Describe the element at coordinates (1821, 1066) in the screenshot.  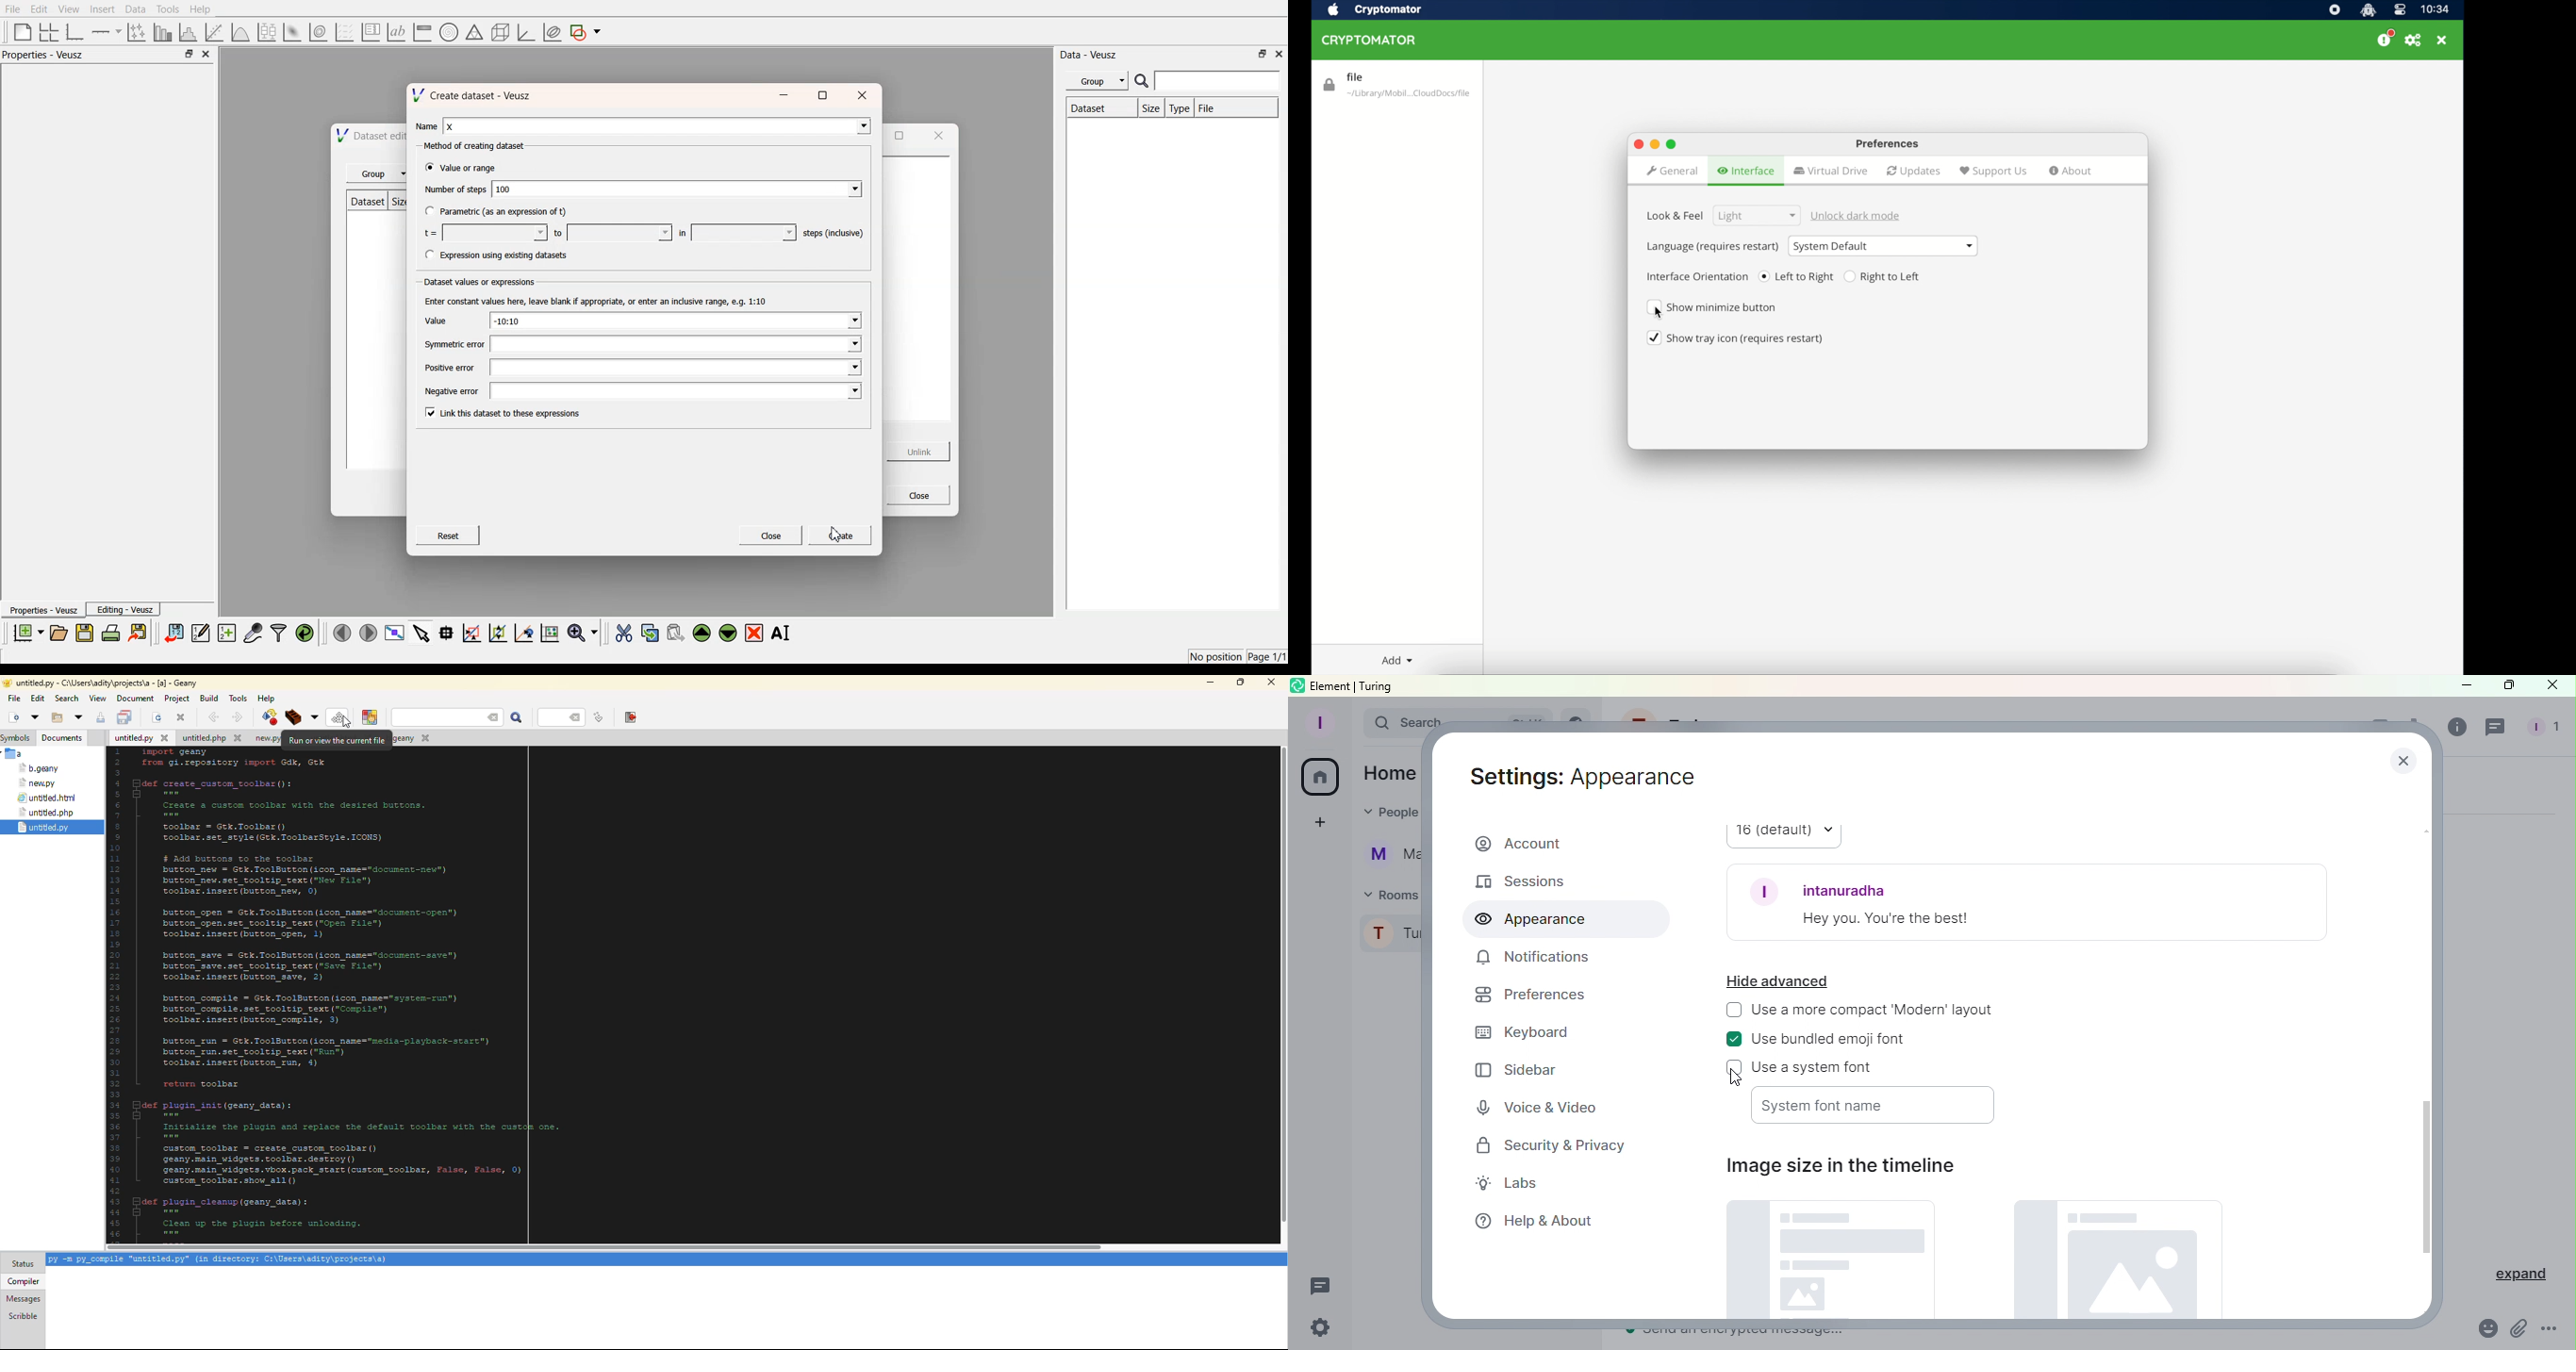
I see `Use system font` at that location.